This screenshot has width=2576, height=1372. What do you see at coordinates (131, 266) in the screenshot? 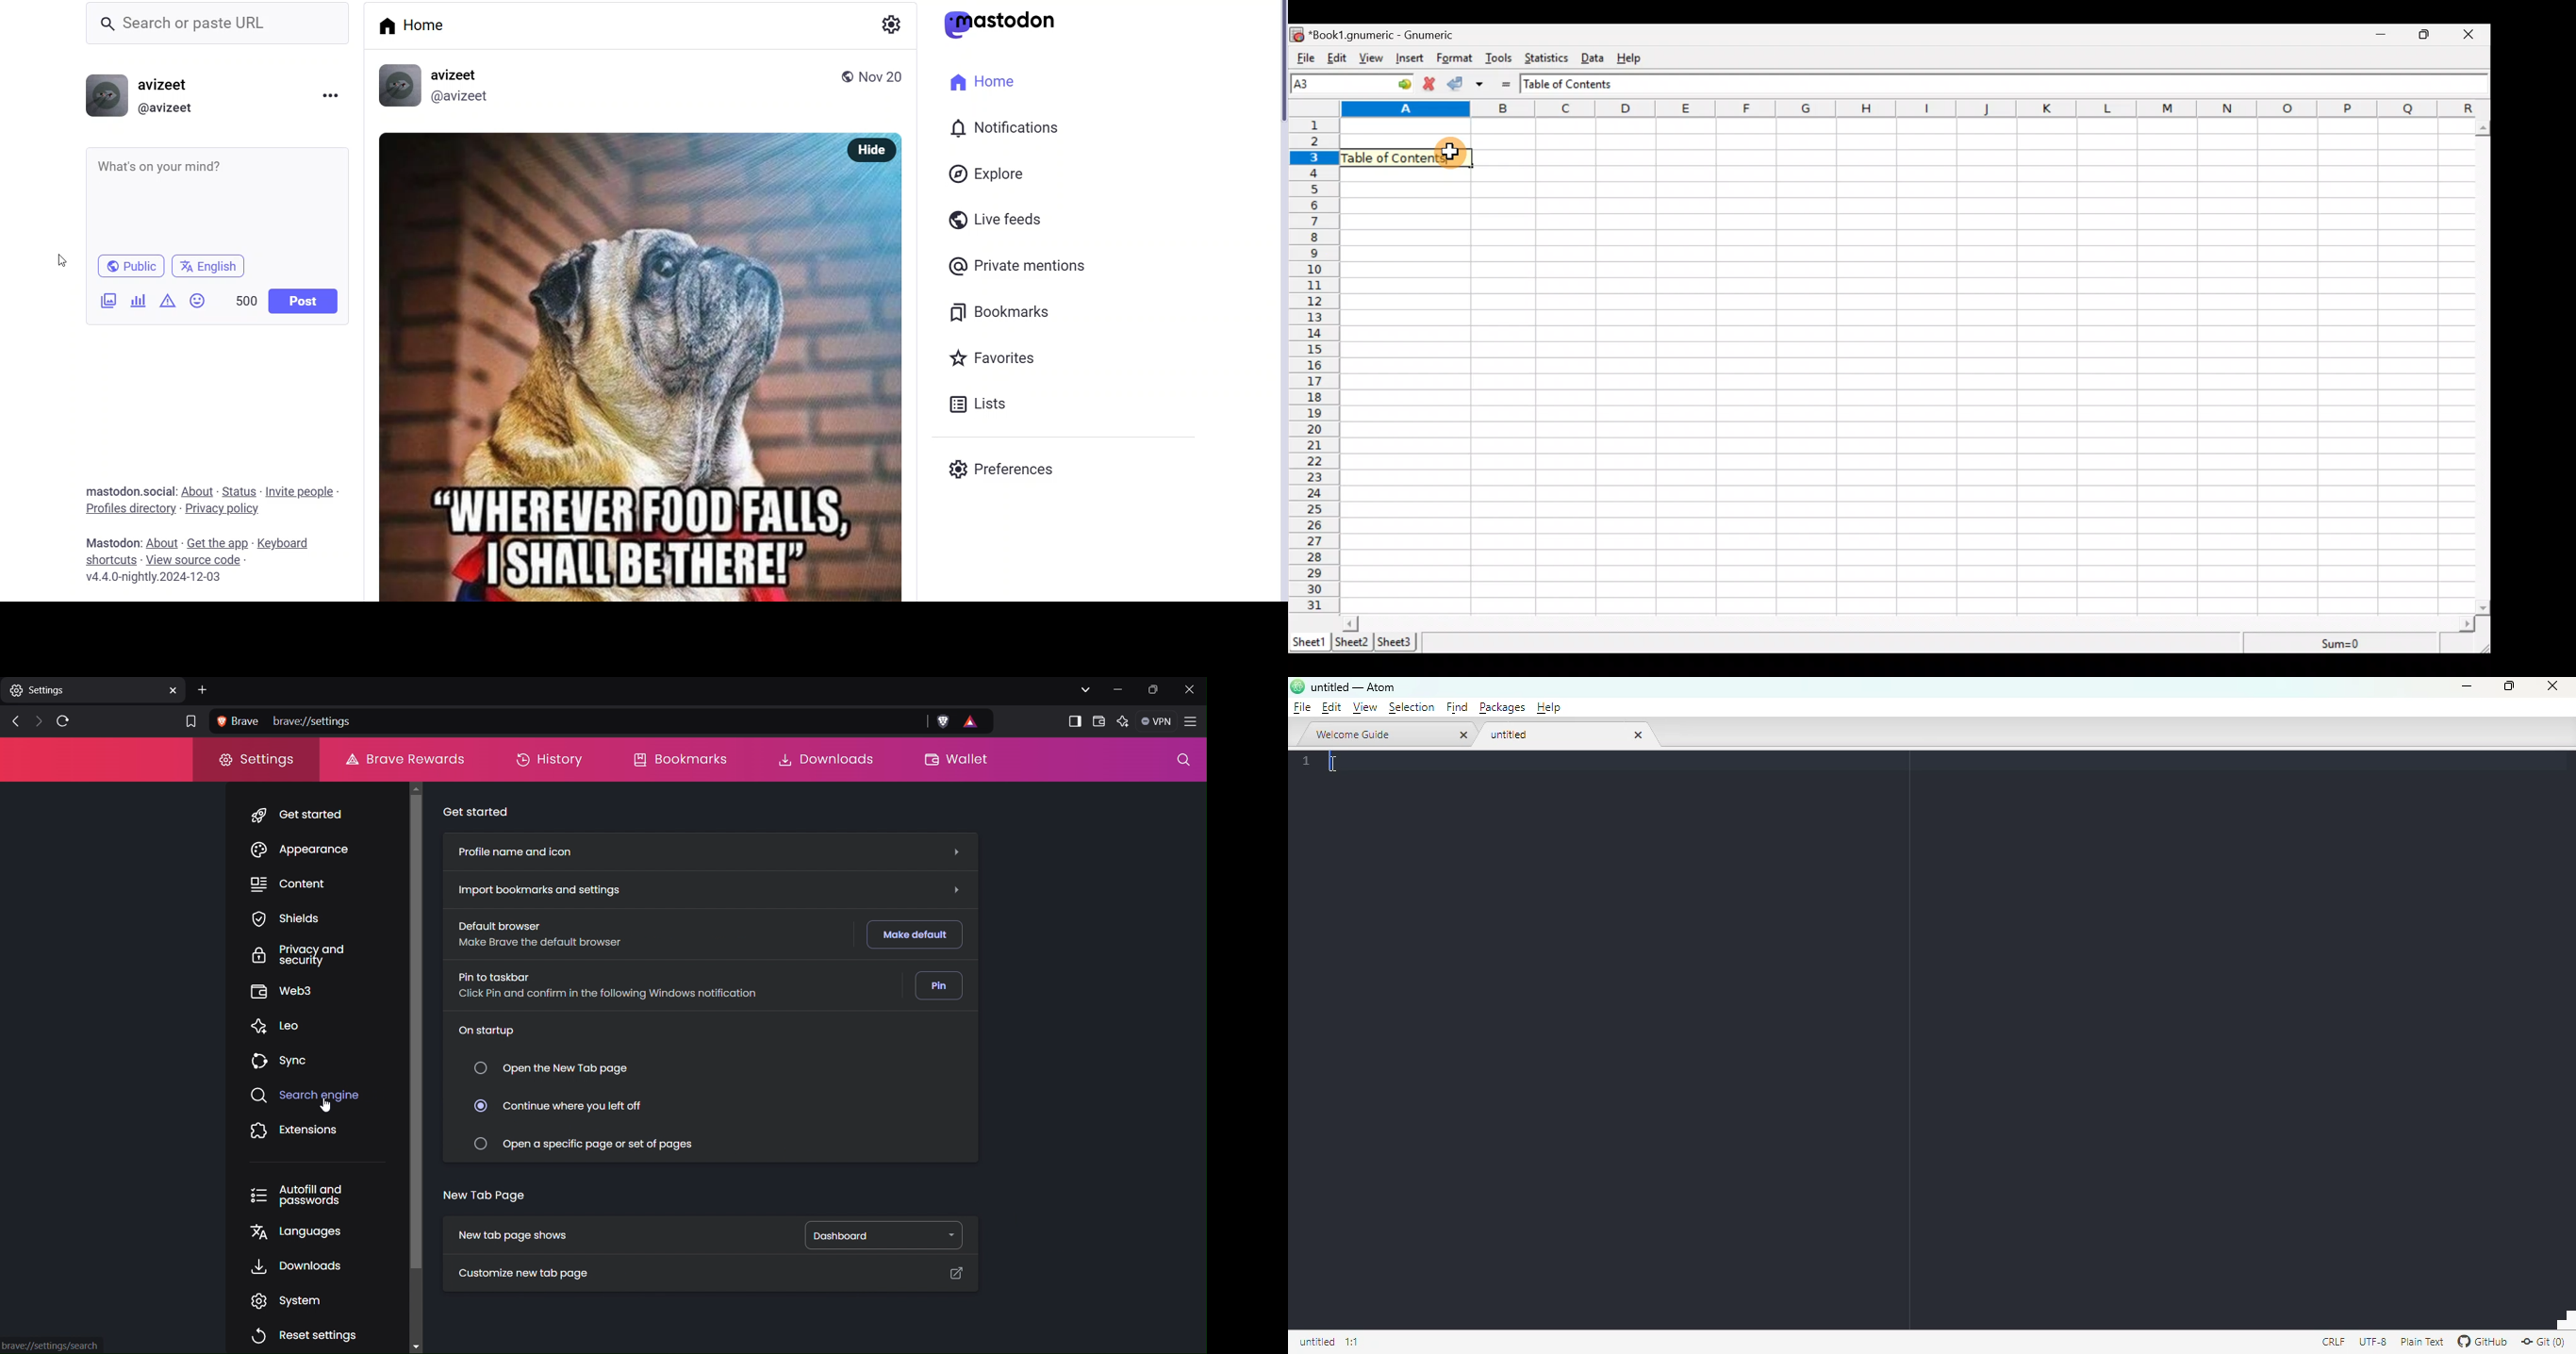
I see `public ` at bounding box center [131, 266].